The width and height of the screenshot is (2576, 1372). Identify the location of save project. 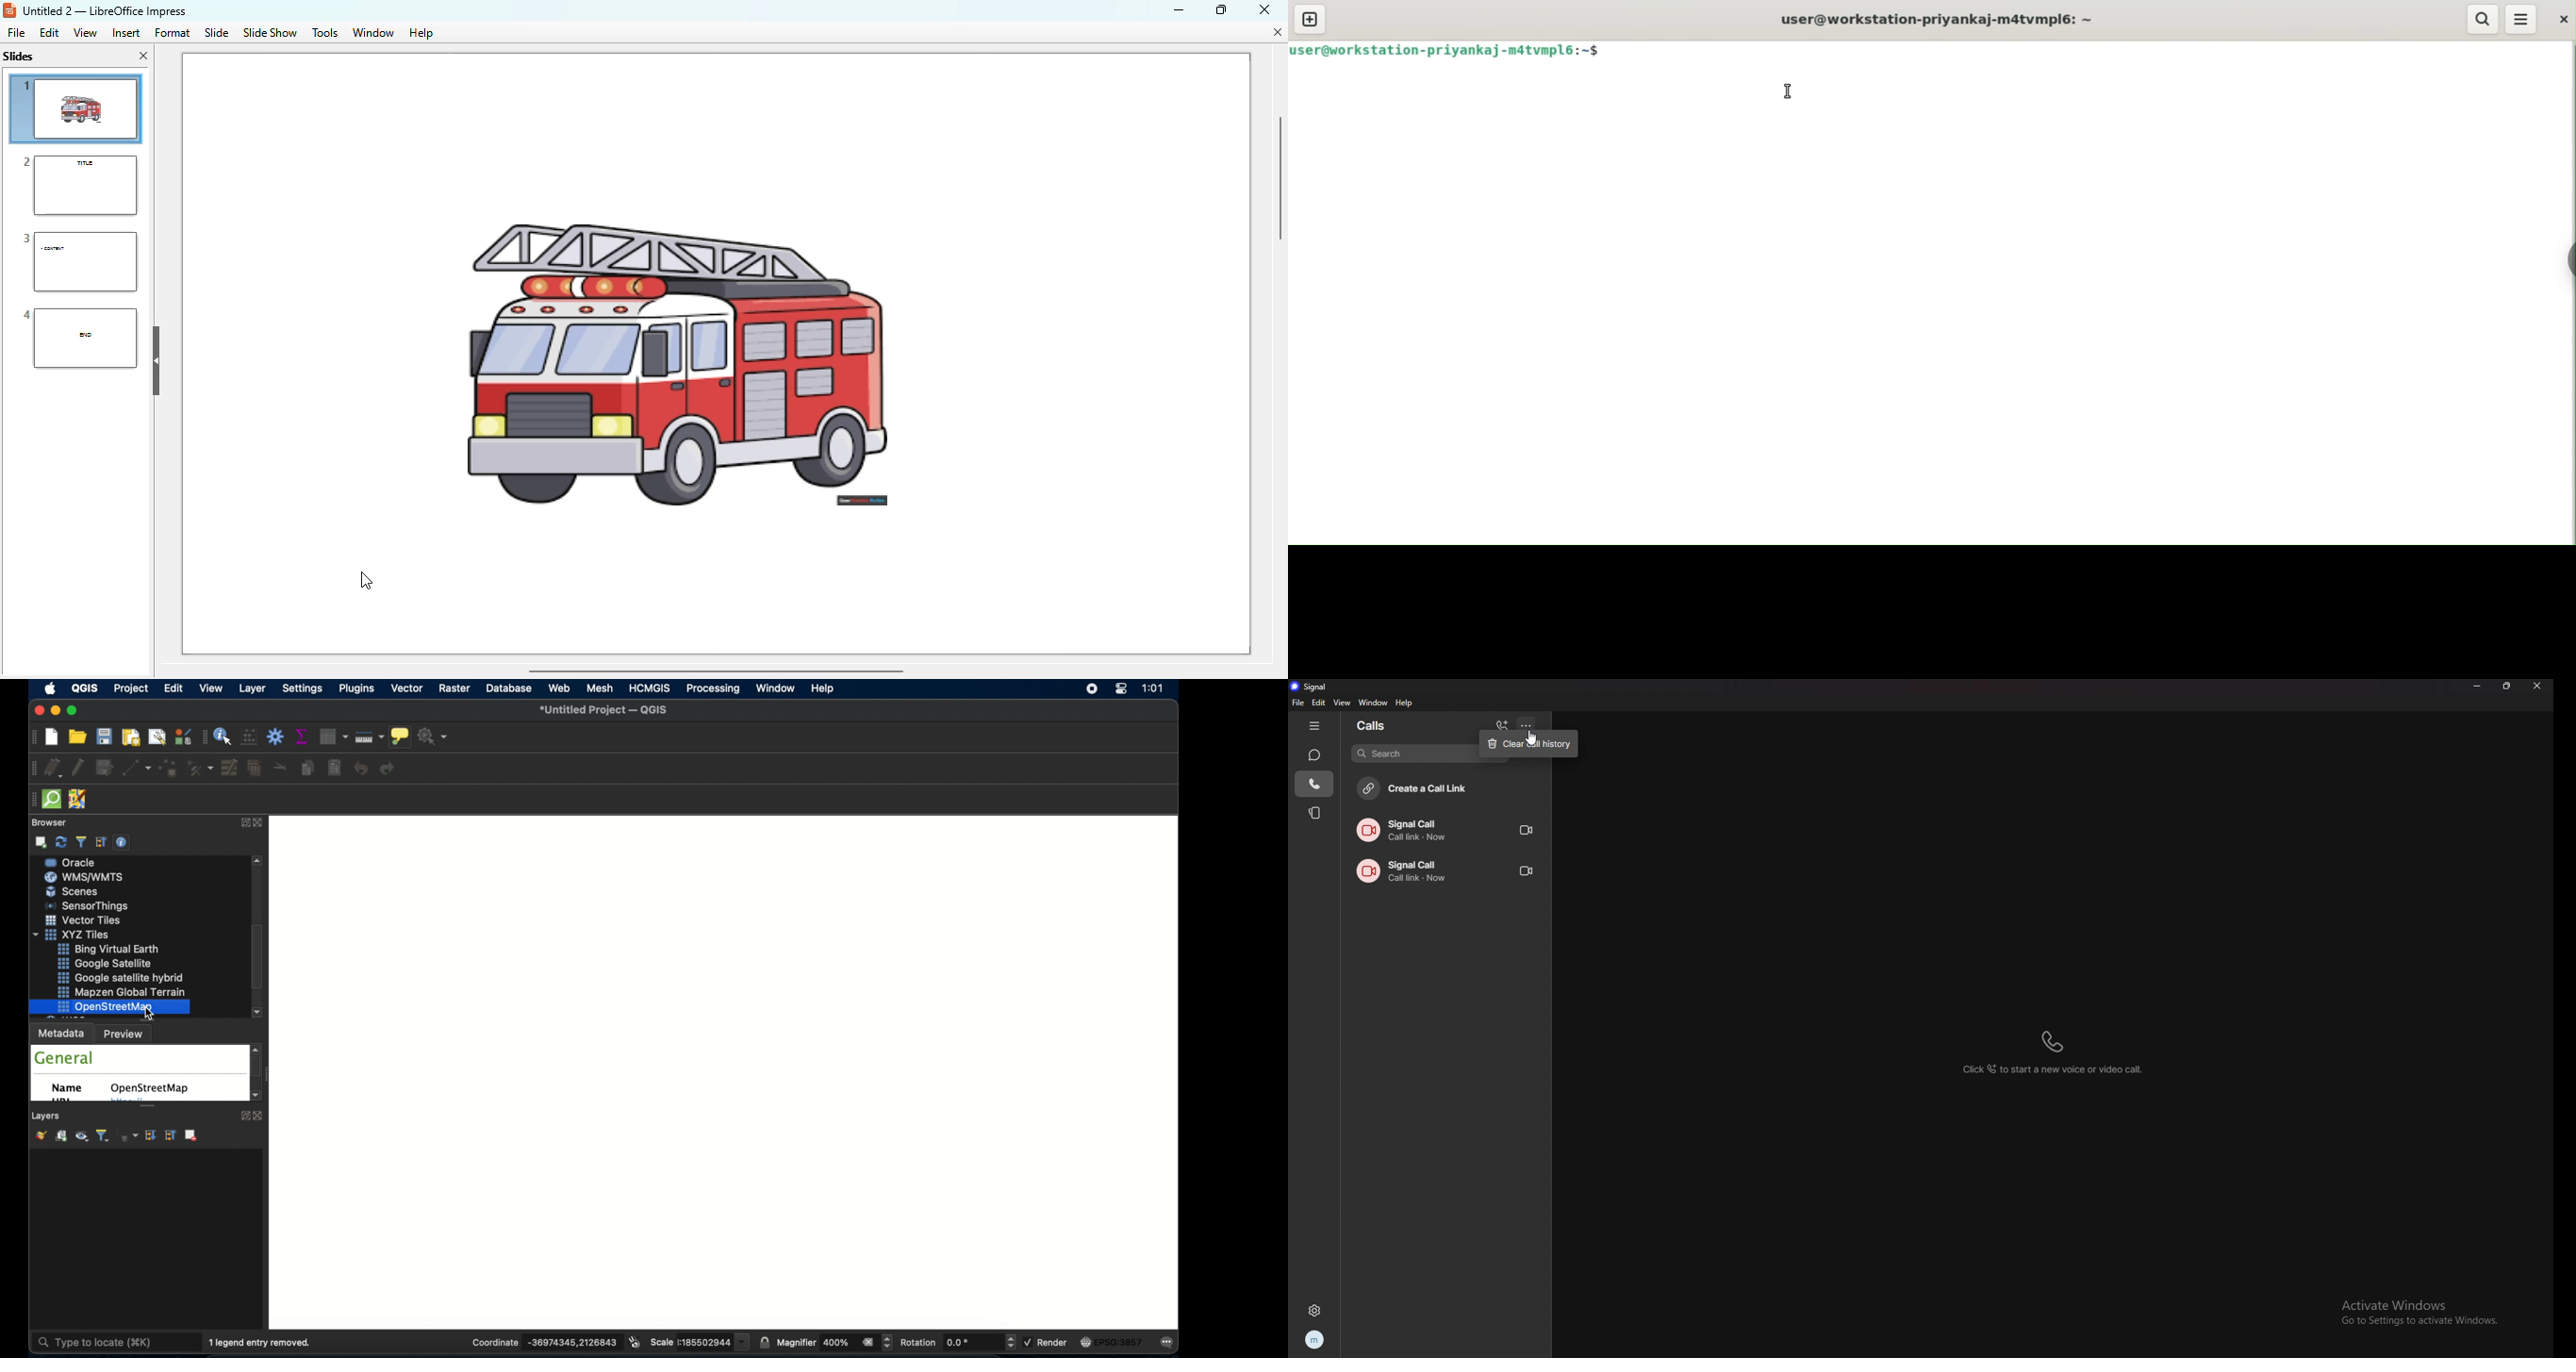
(105, 738).